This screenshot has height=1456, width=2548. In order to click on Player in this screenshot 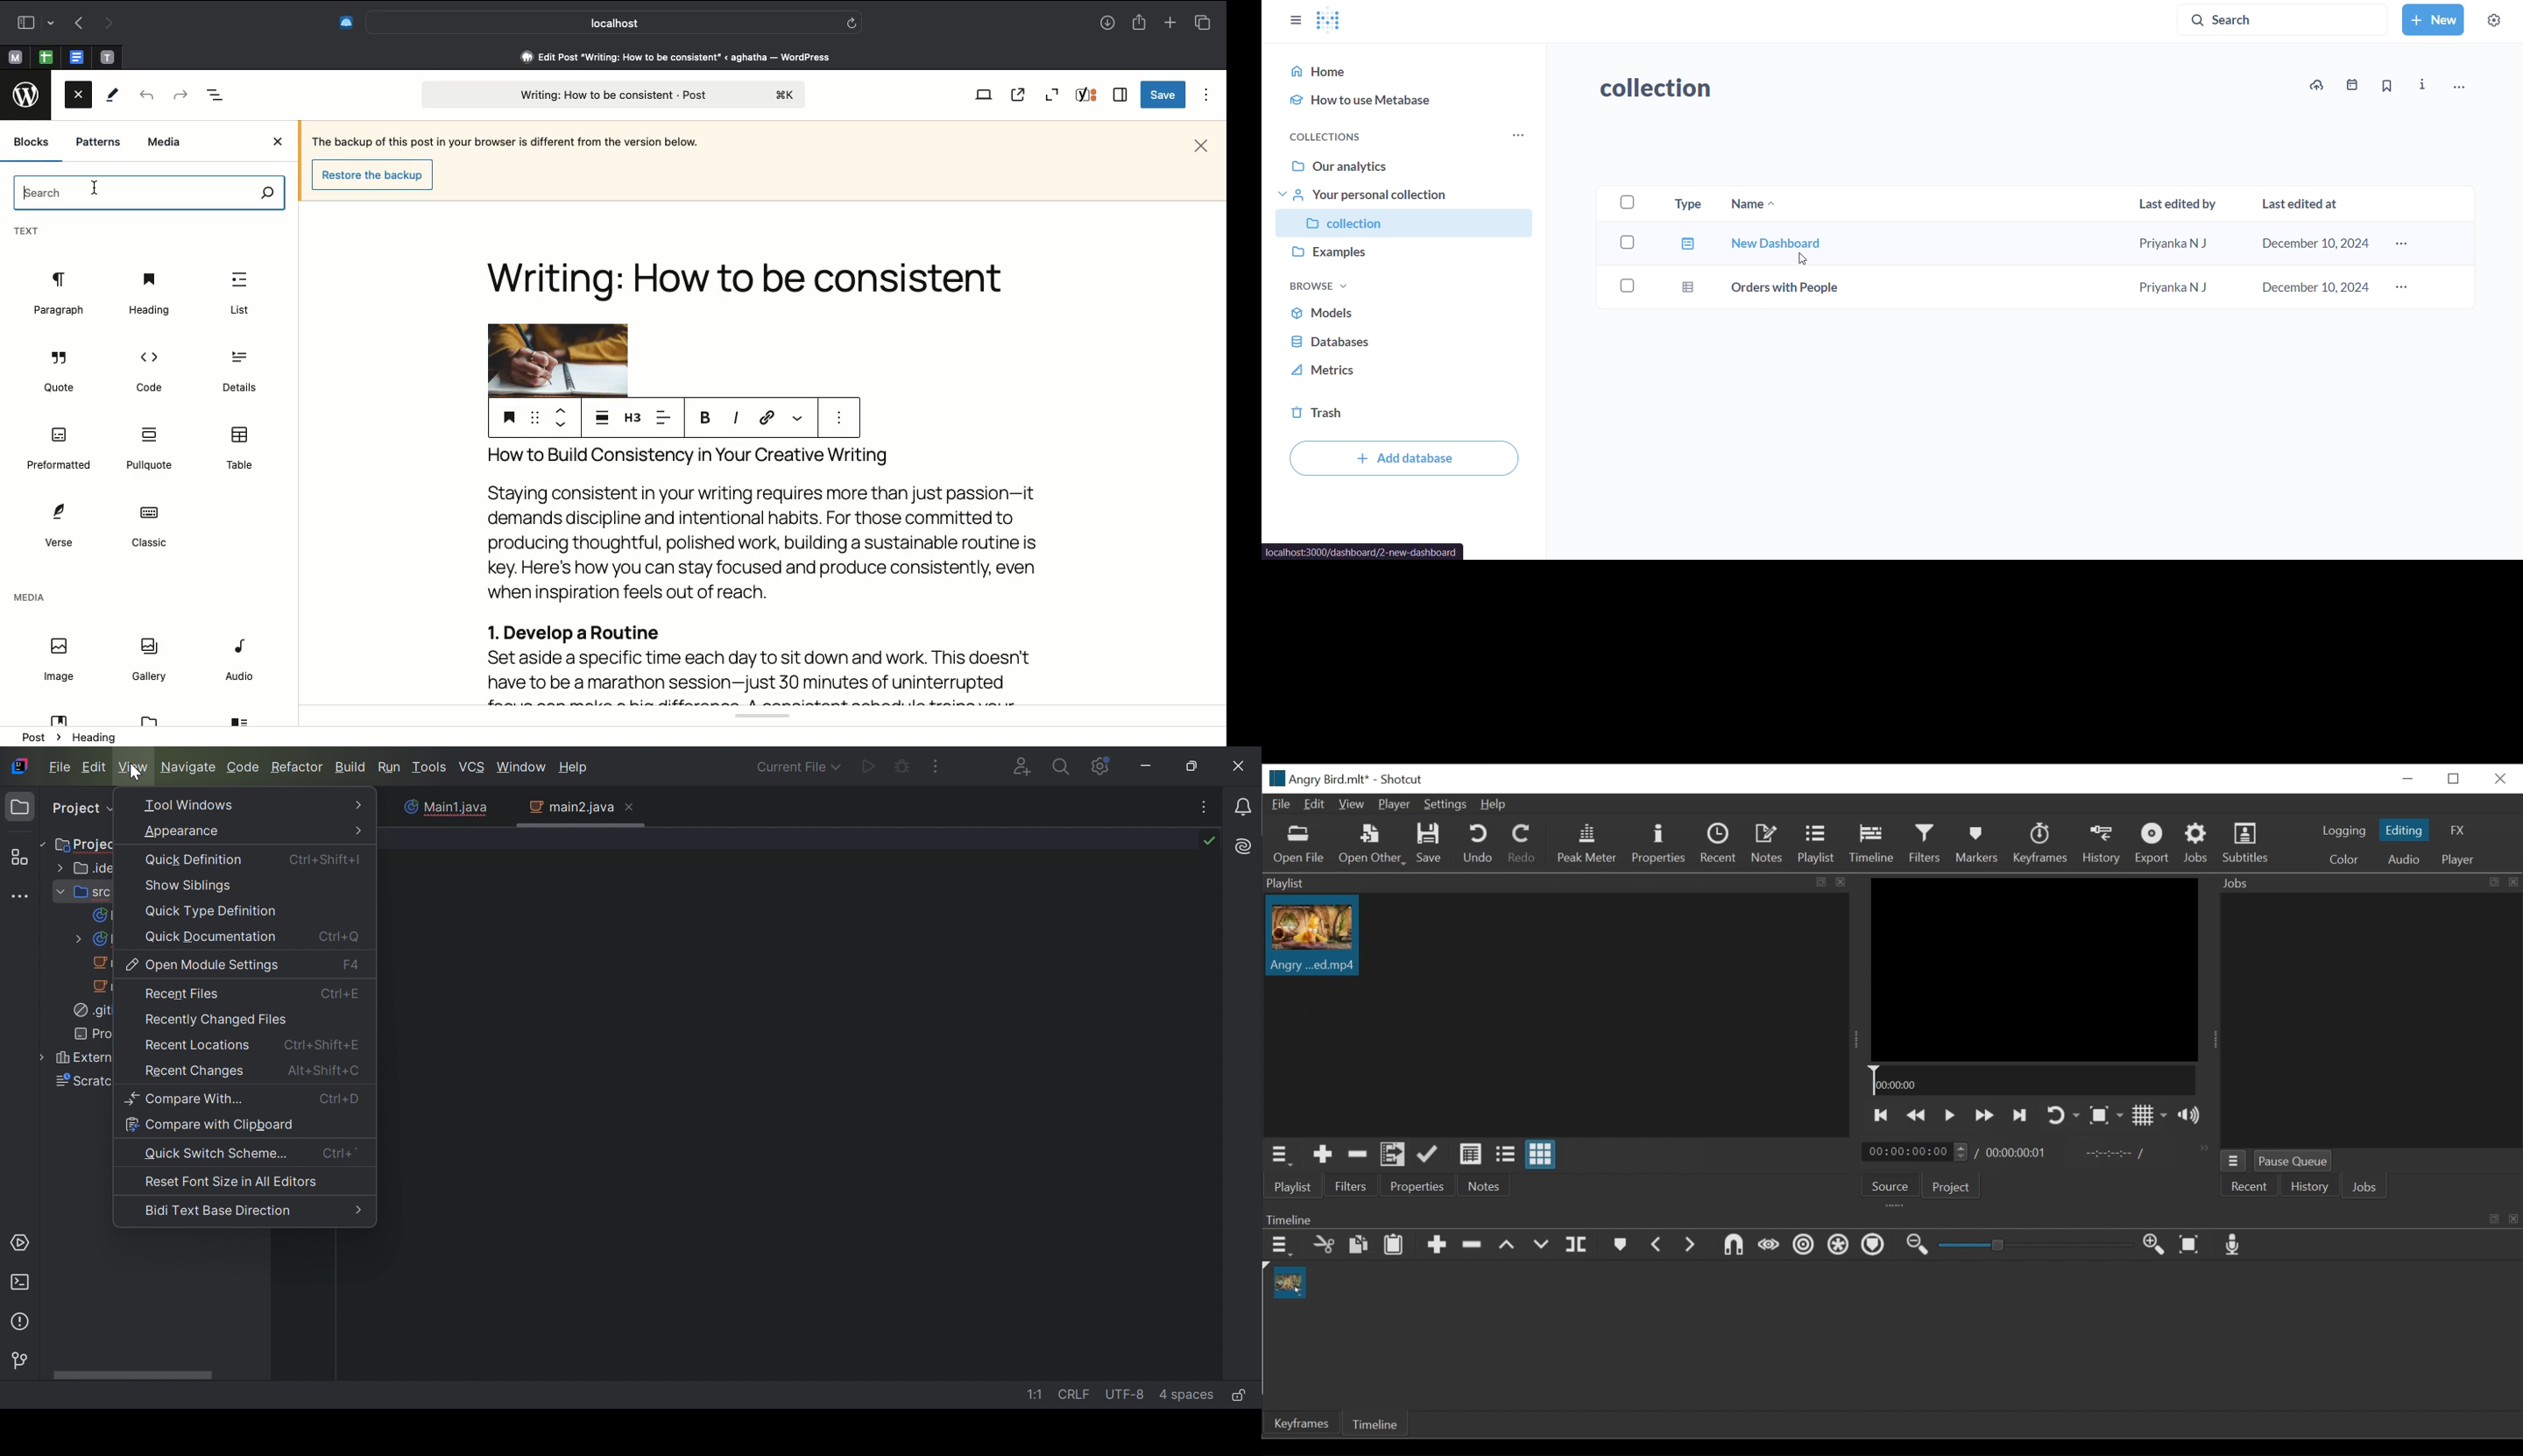, I will do `click(1394, 804)`.